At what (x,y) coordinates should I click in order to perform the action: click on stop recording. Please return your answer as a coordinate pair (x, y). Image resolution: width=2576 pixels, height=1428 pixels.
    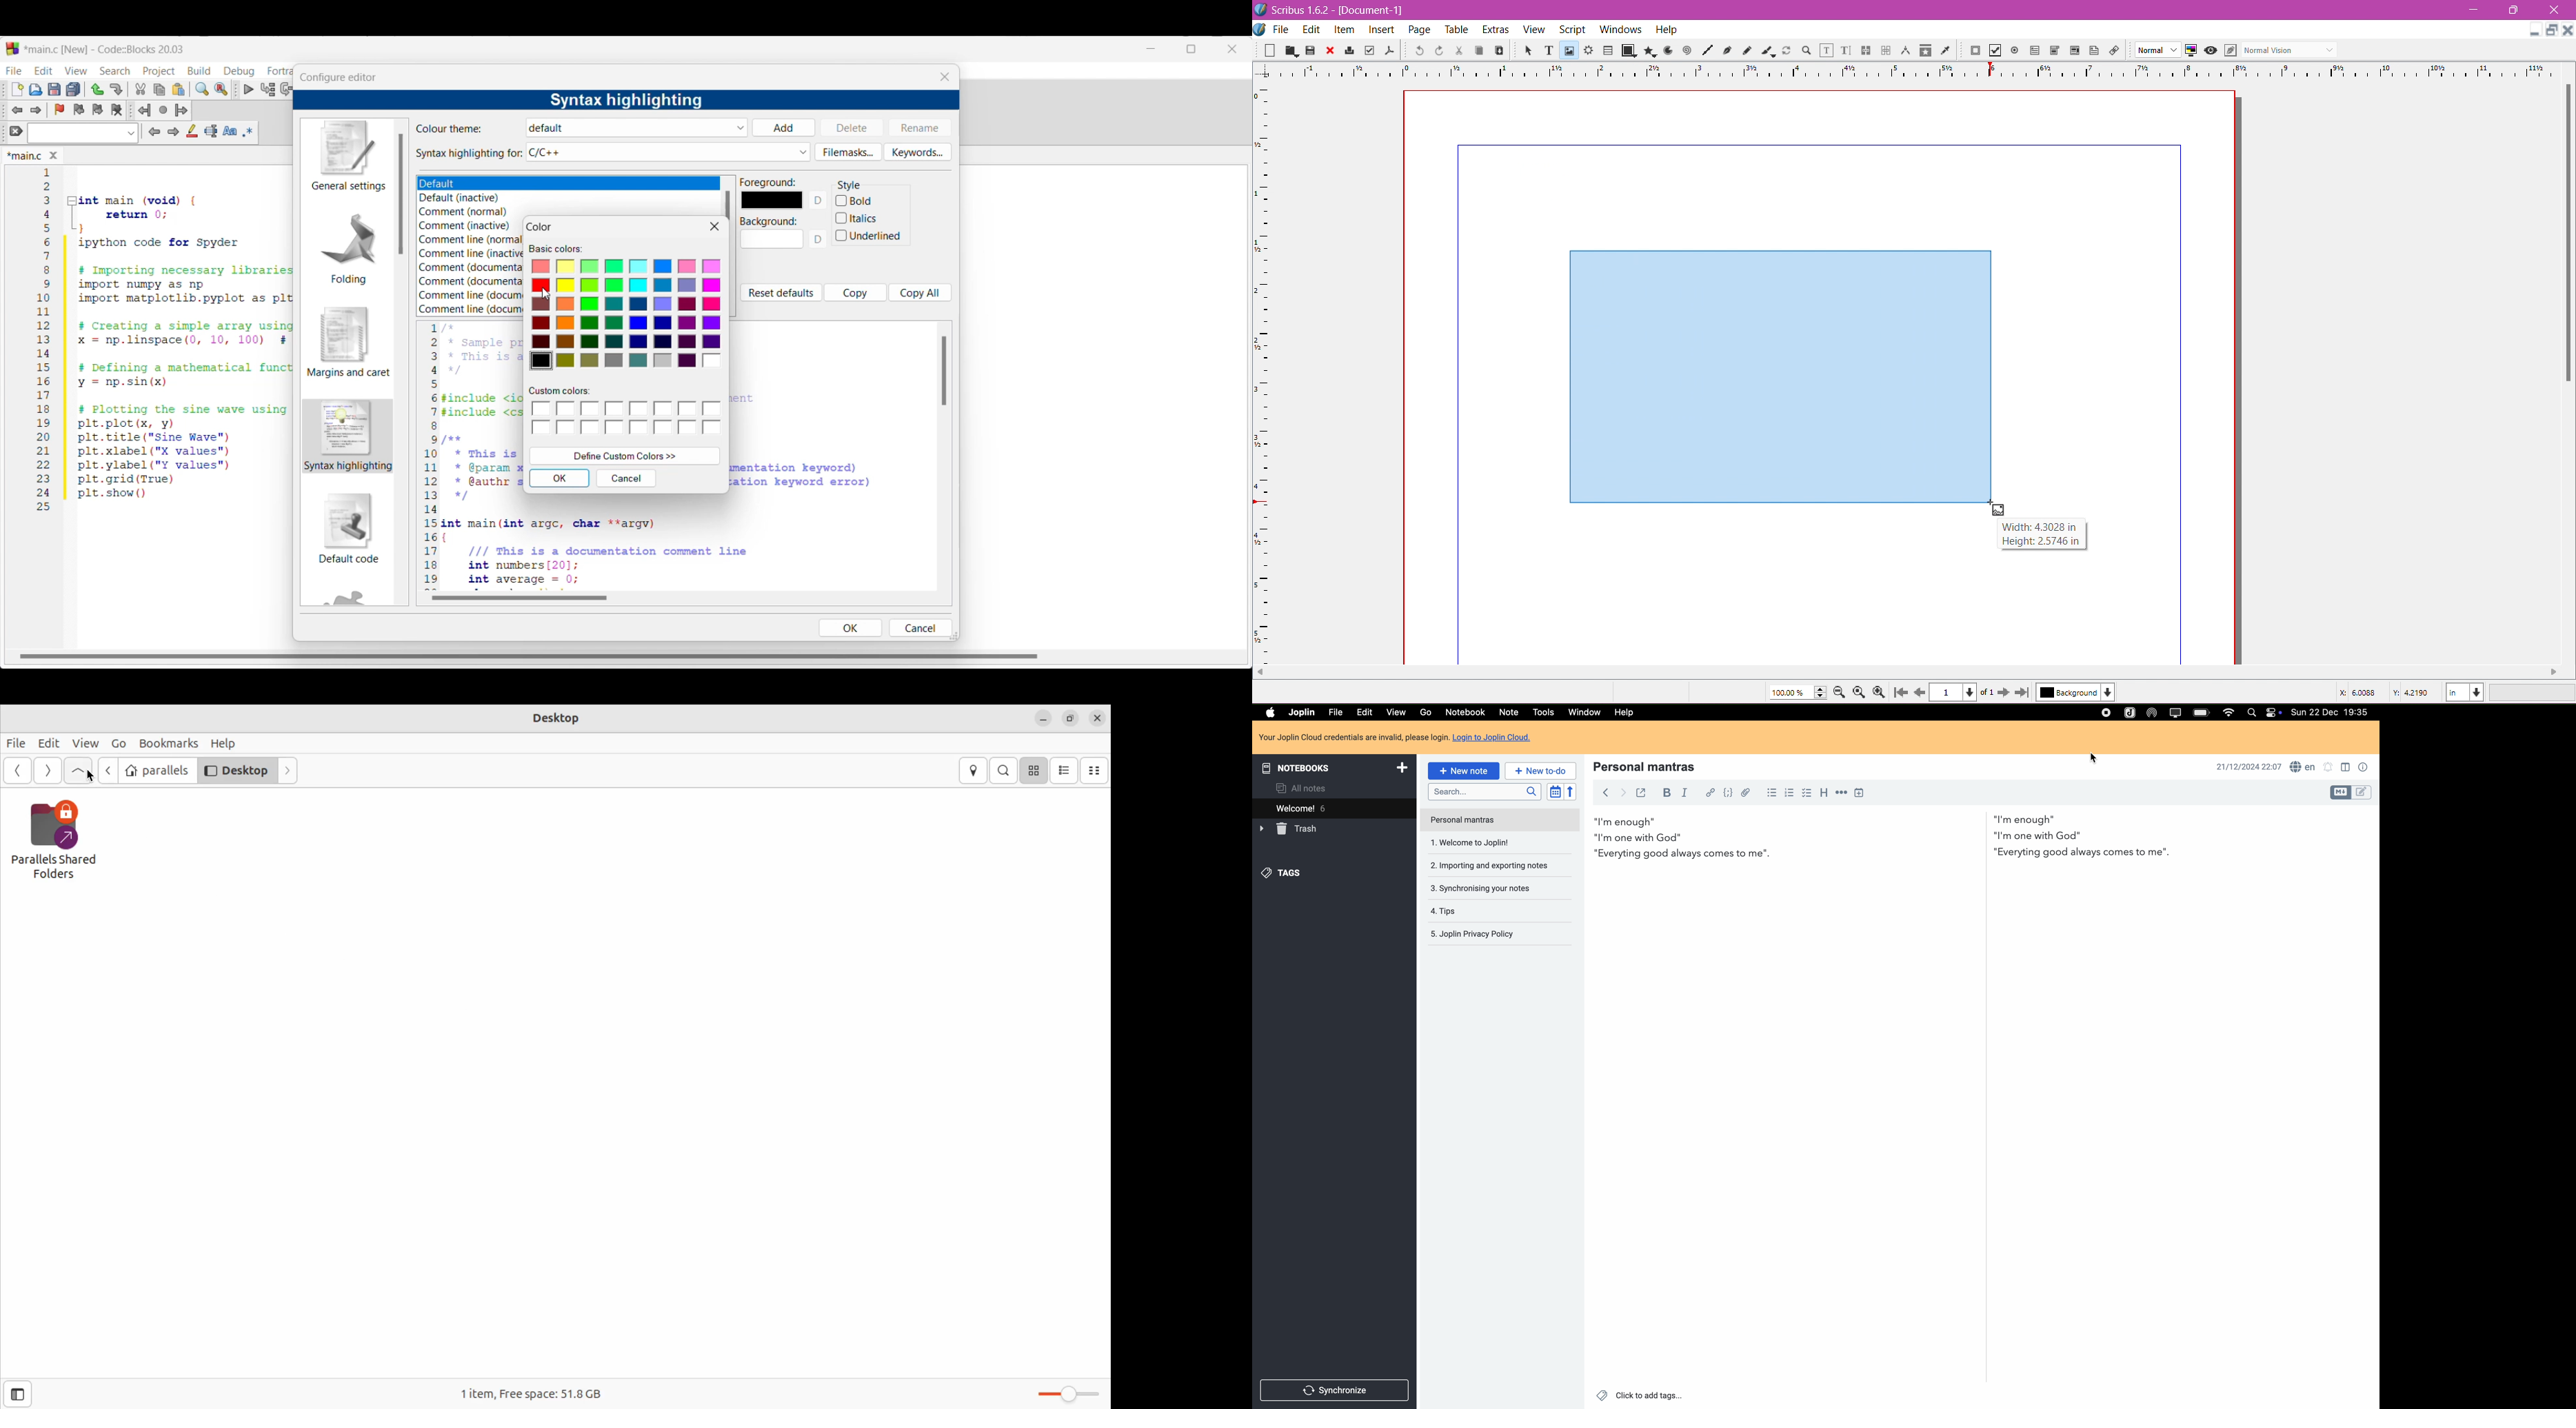
    Looking at the image, I should click on (2104, 714).